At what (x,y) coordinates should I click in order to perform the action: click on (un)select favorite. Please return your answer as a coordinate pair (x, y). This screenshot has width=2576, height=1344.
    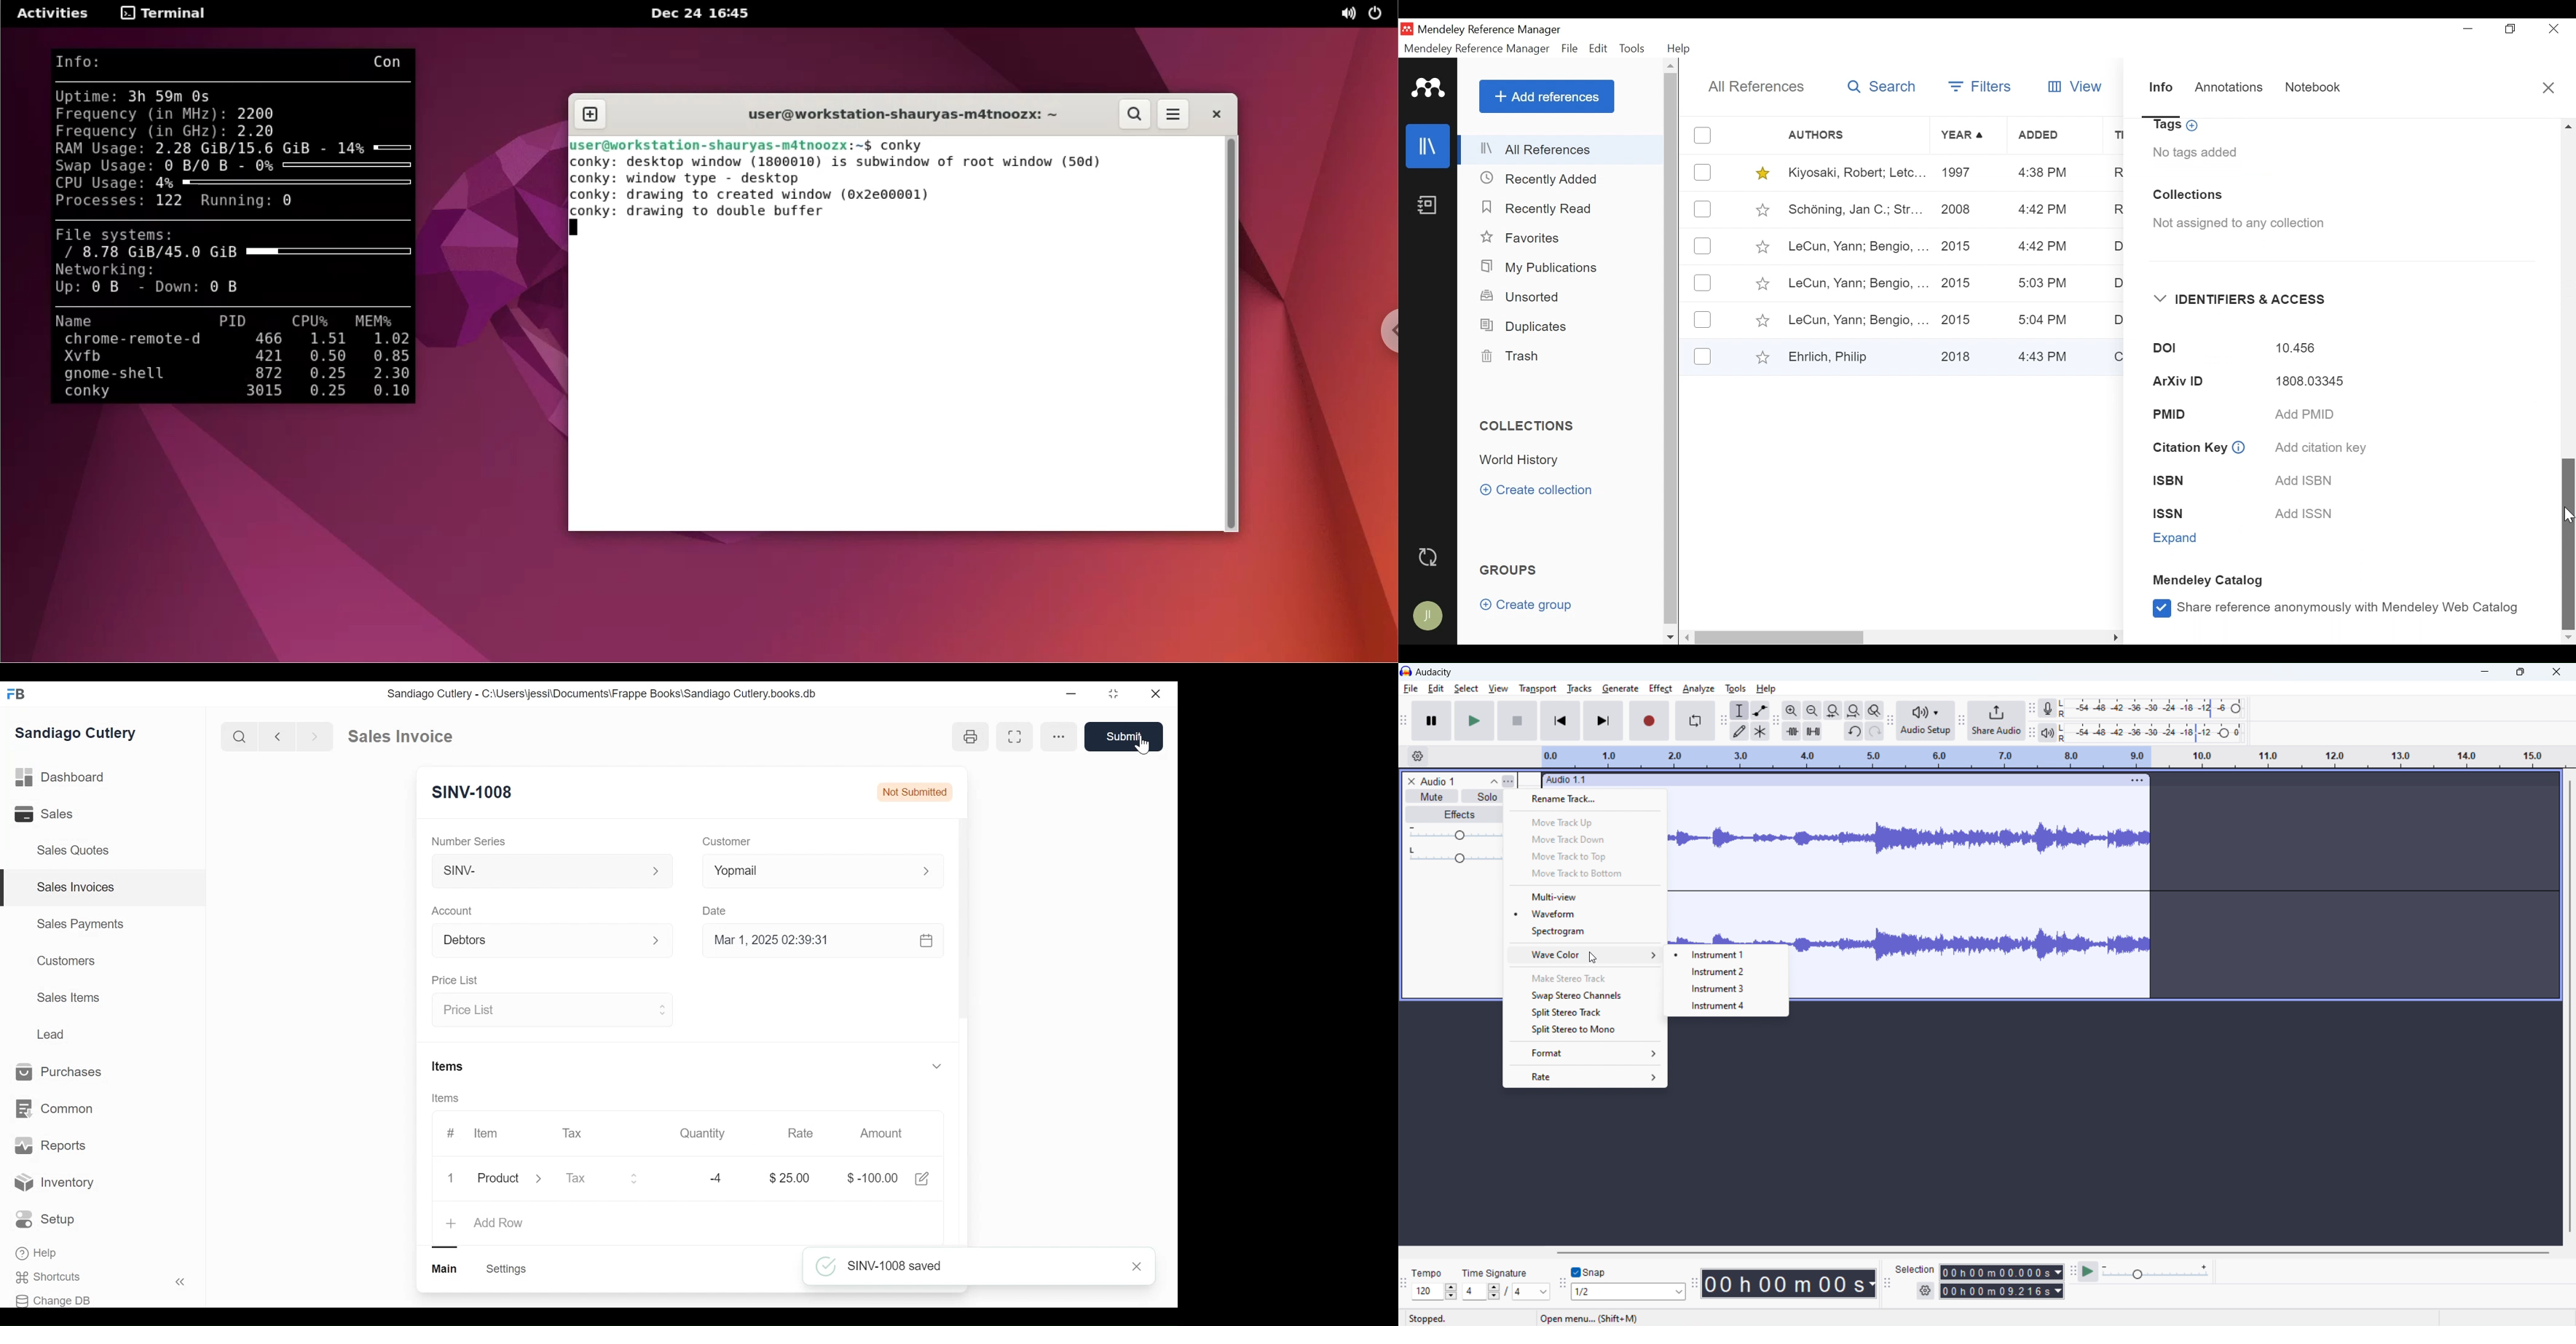
    Looking at the image, I should click on (1760, 173).